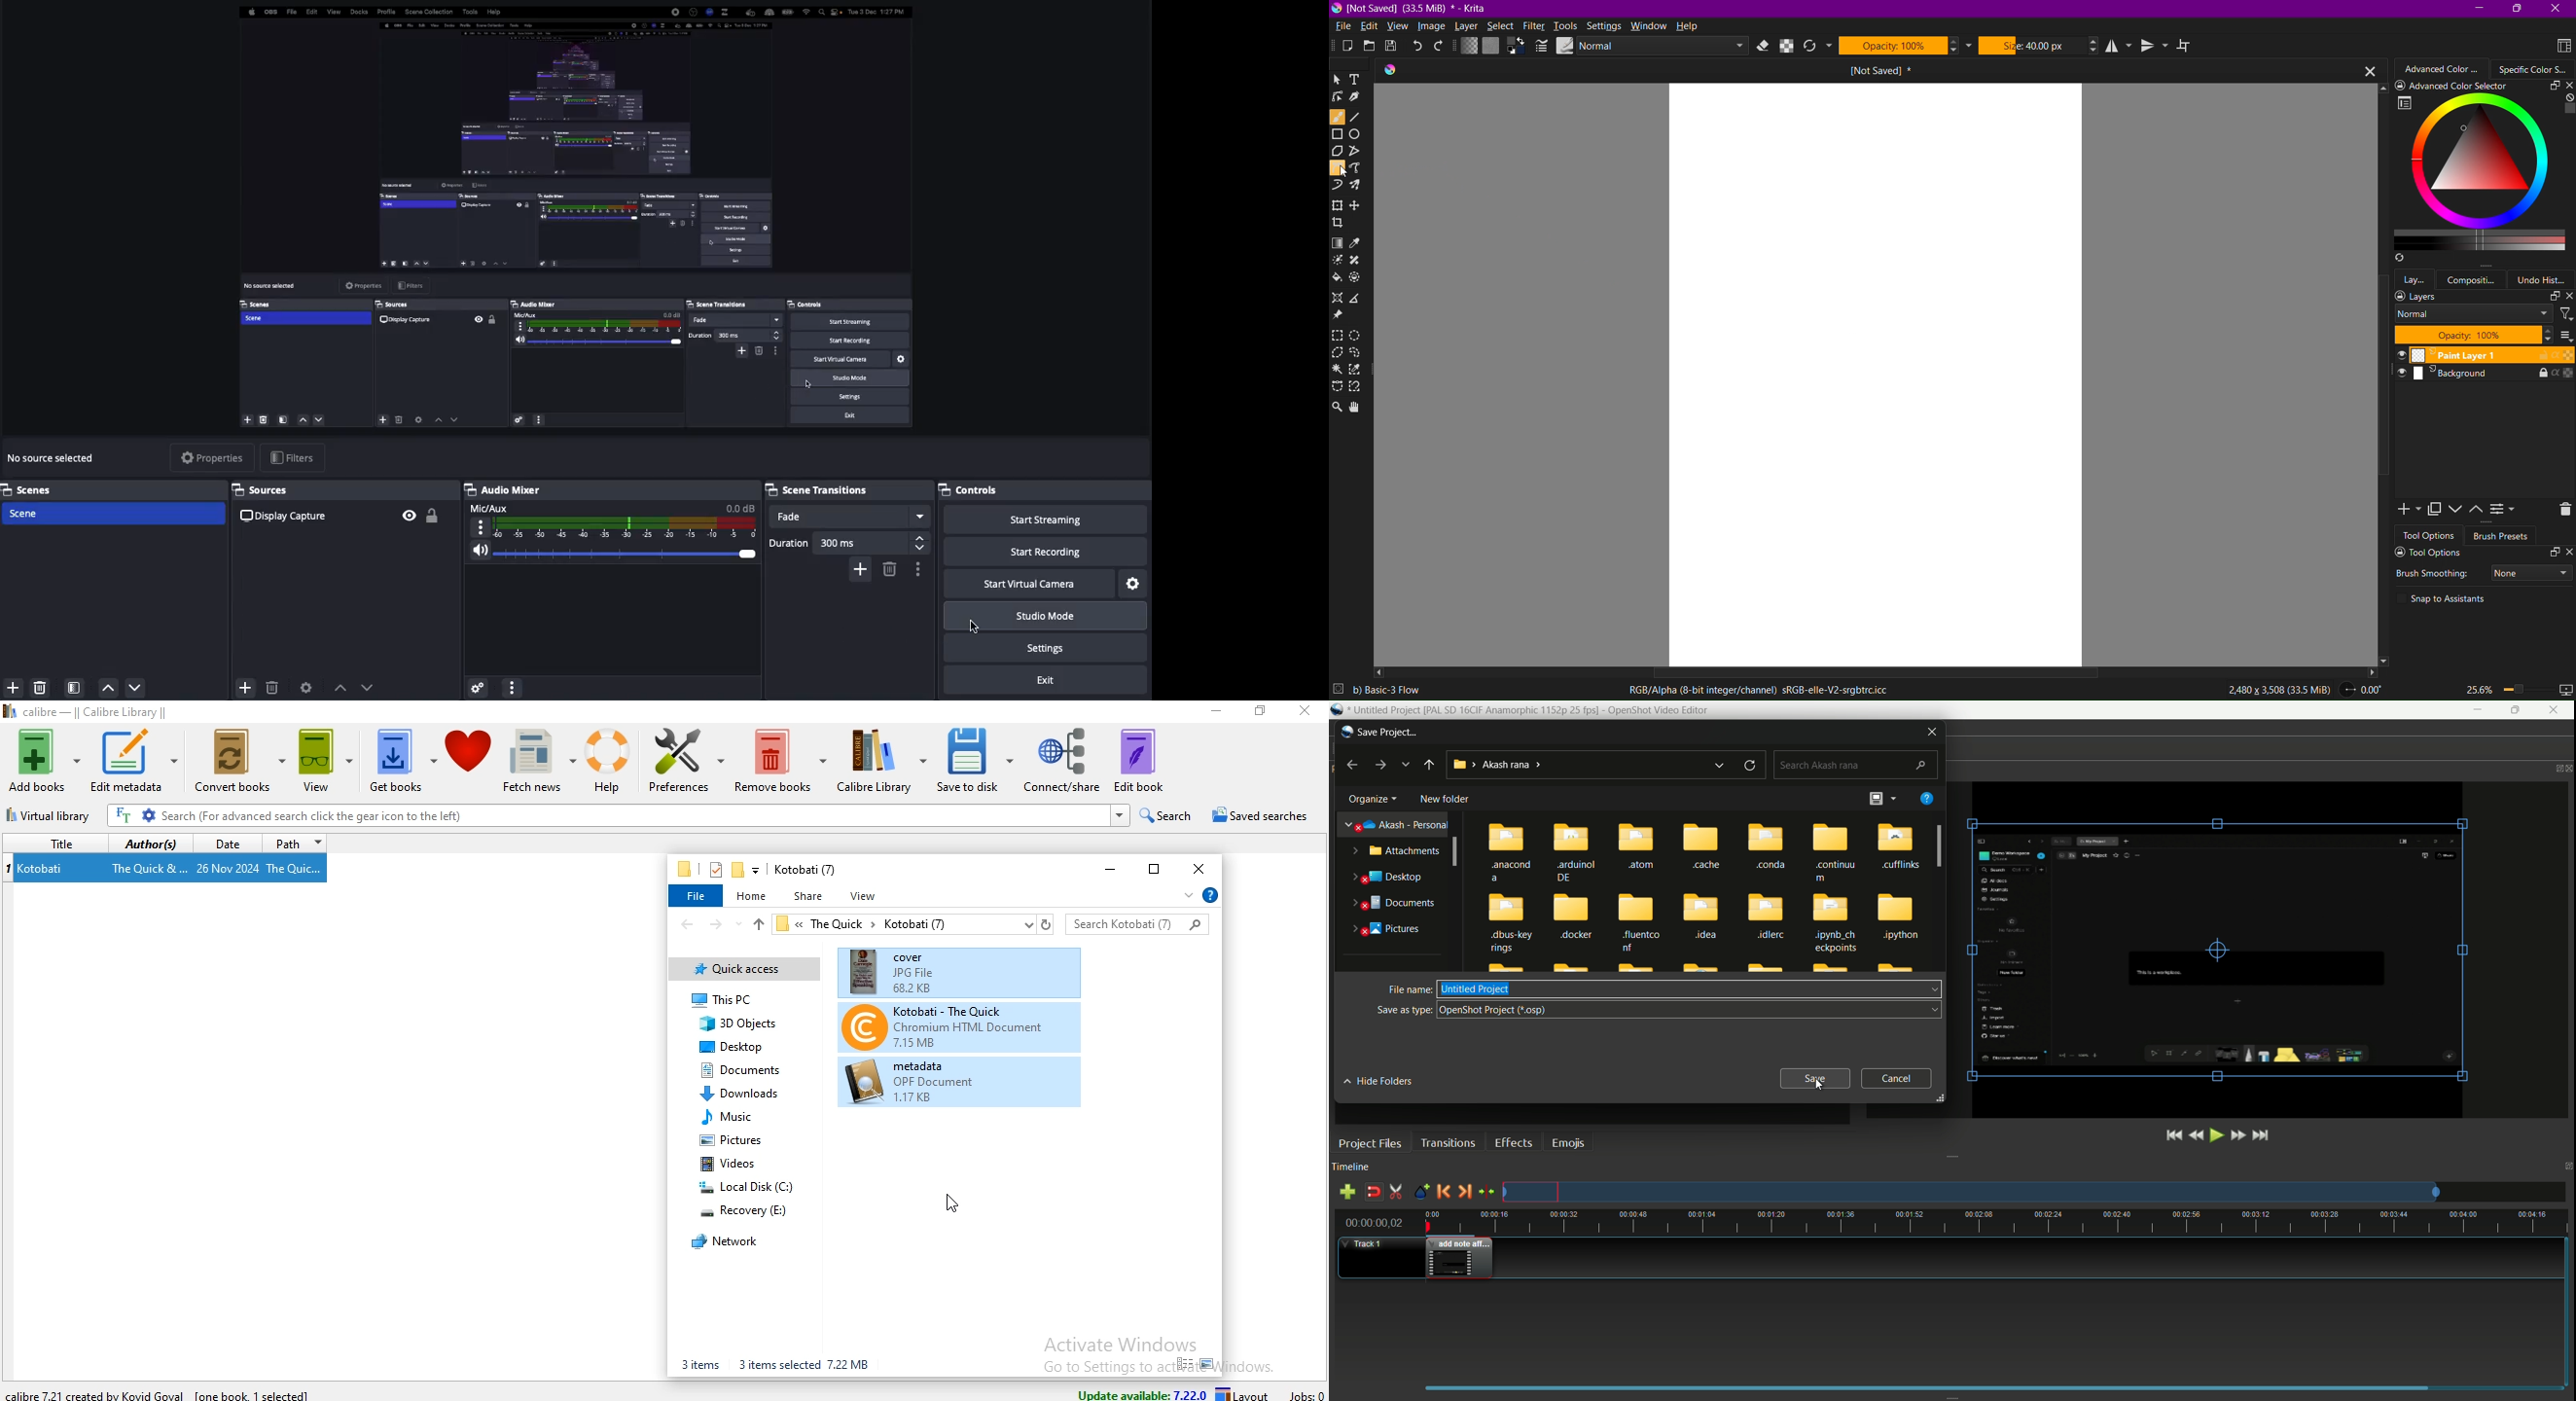  What do you see at coordinates (2261, 1134) in the screenshot?
I see `jump to end` at bounding box center [2261, 1134].